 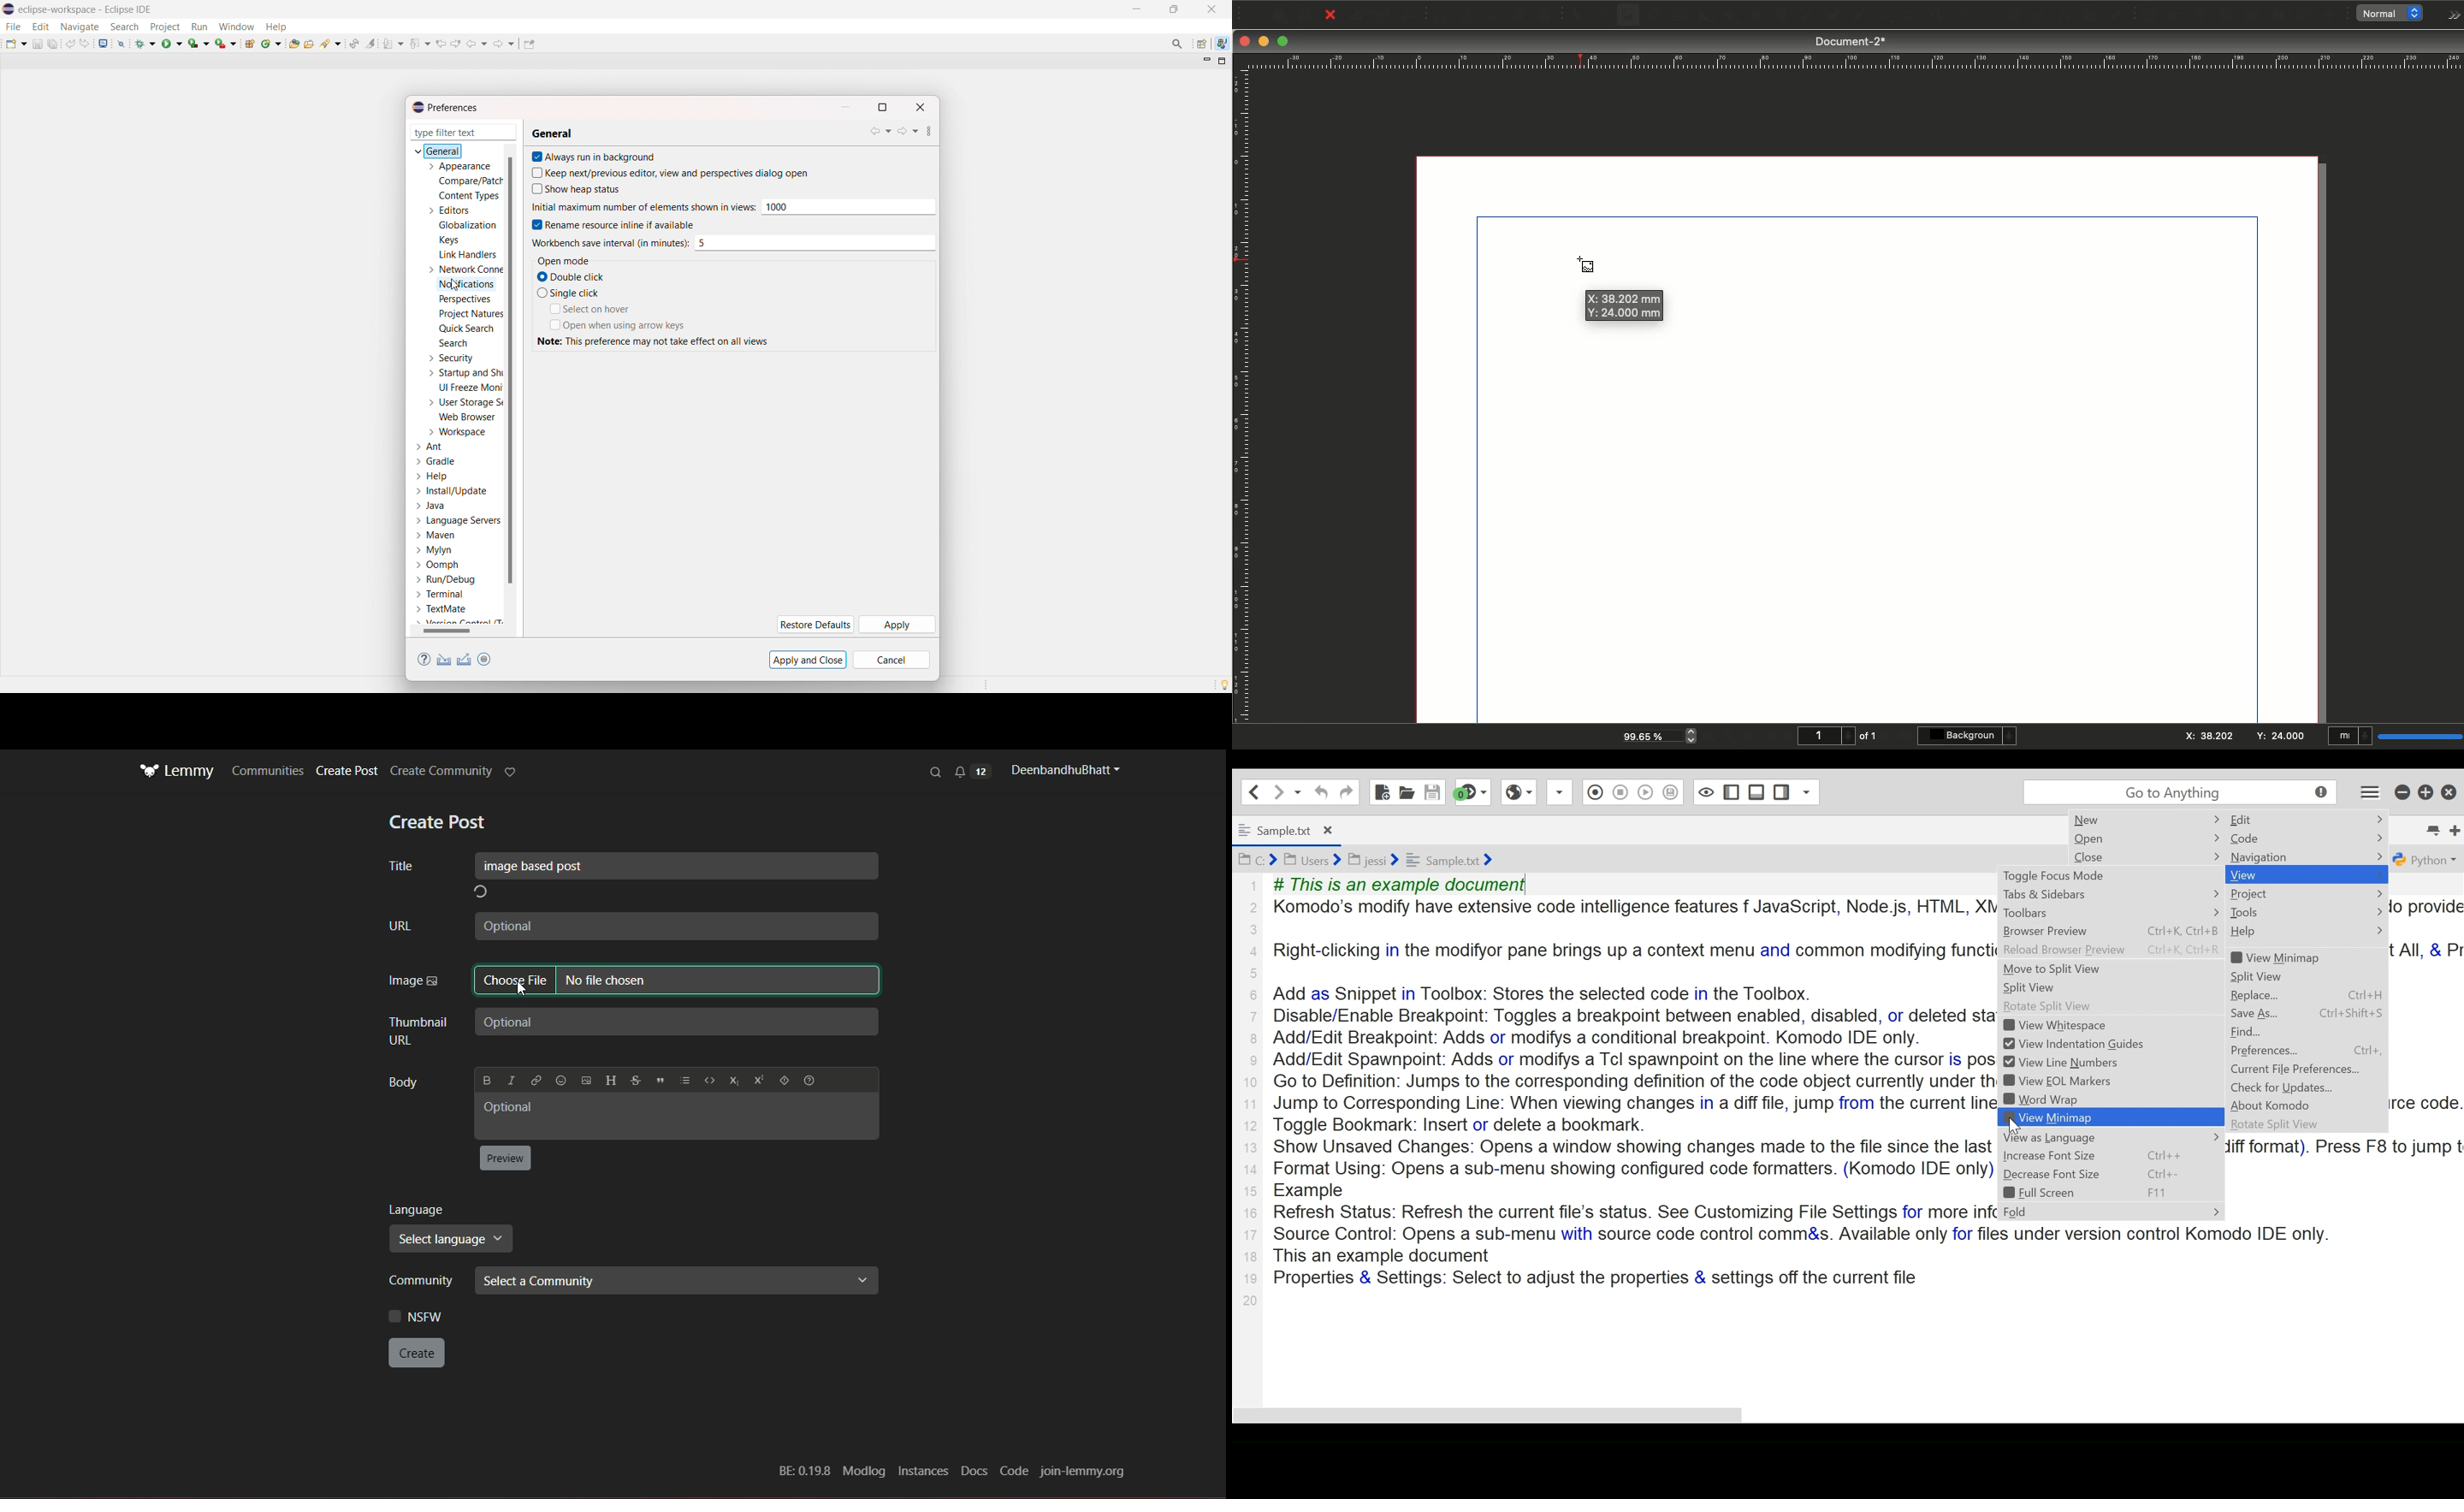 What do you see at coordinates (584, 189) in the screenshot?
I see `show heap status` at bounding box center [584, 189].